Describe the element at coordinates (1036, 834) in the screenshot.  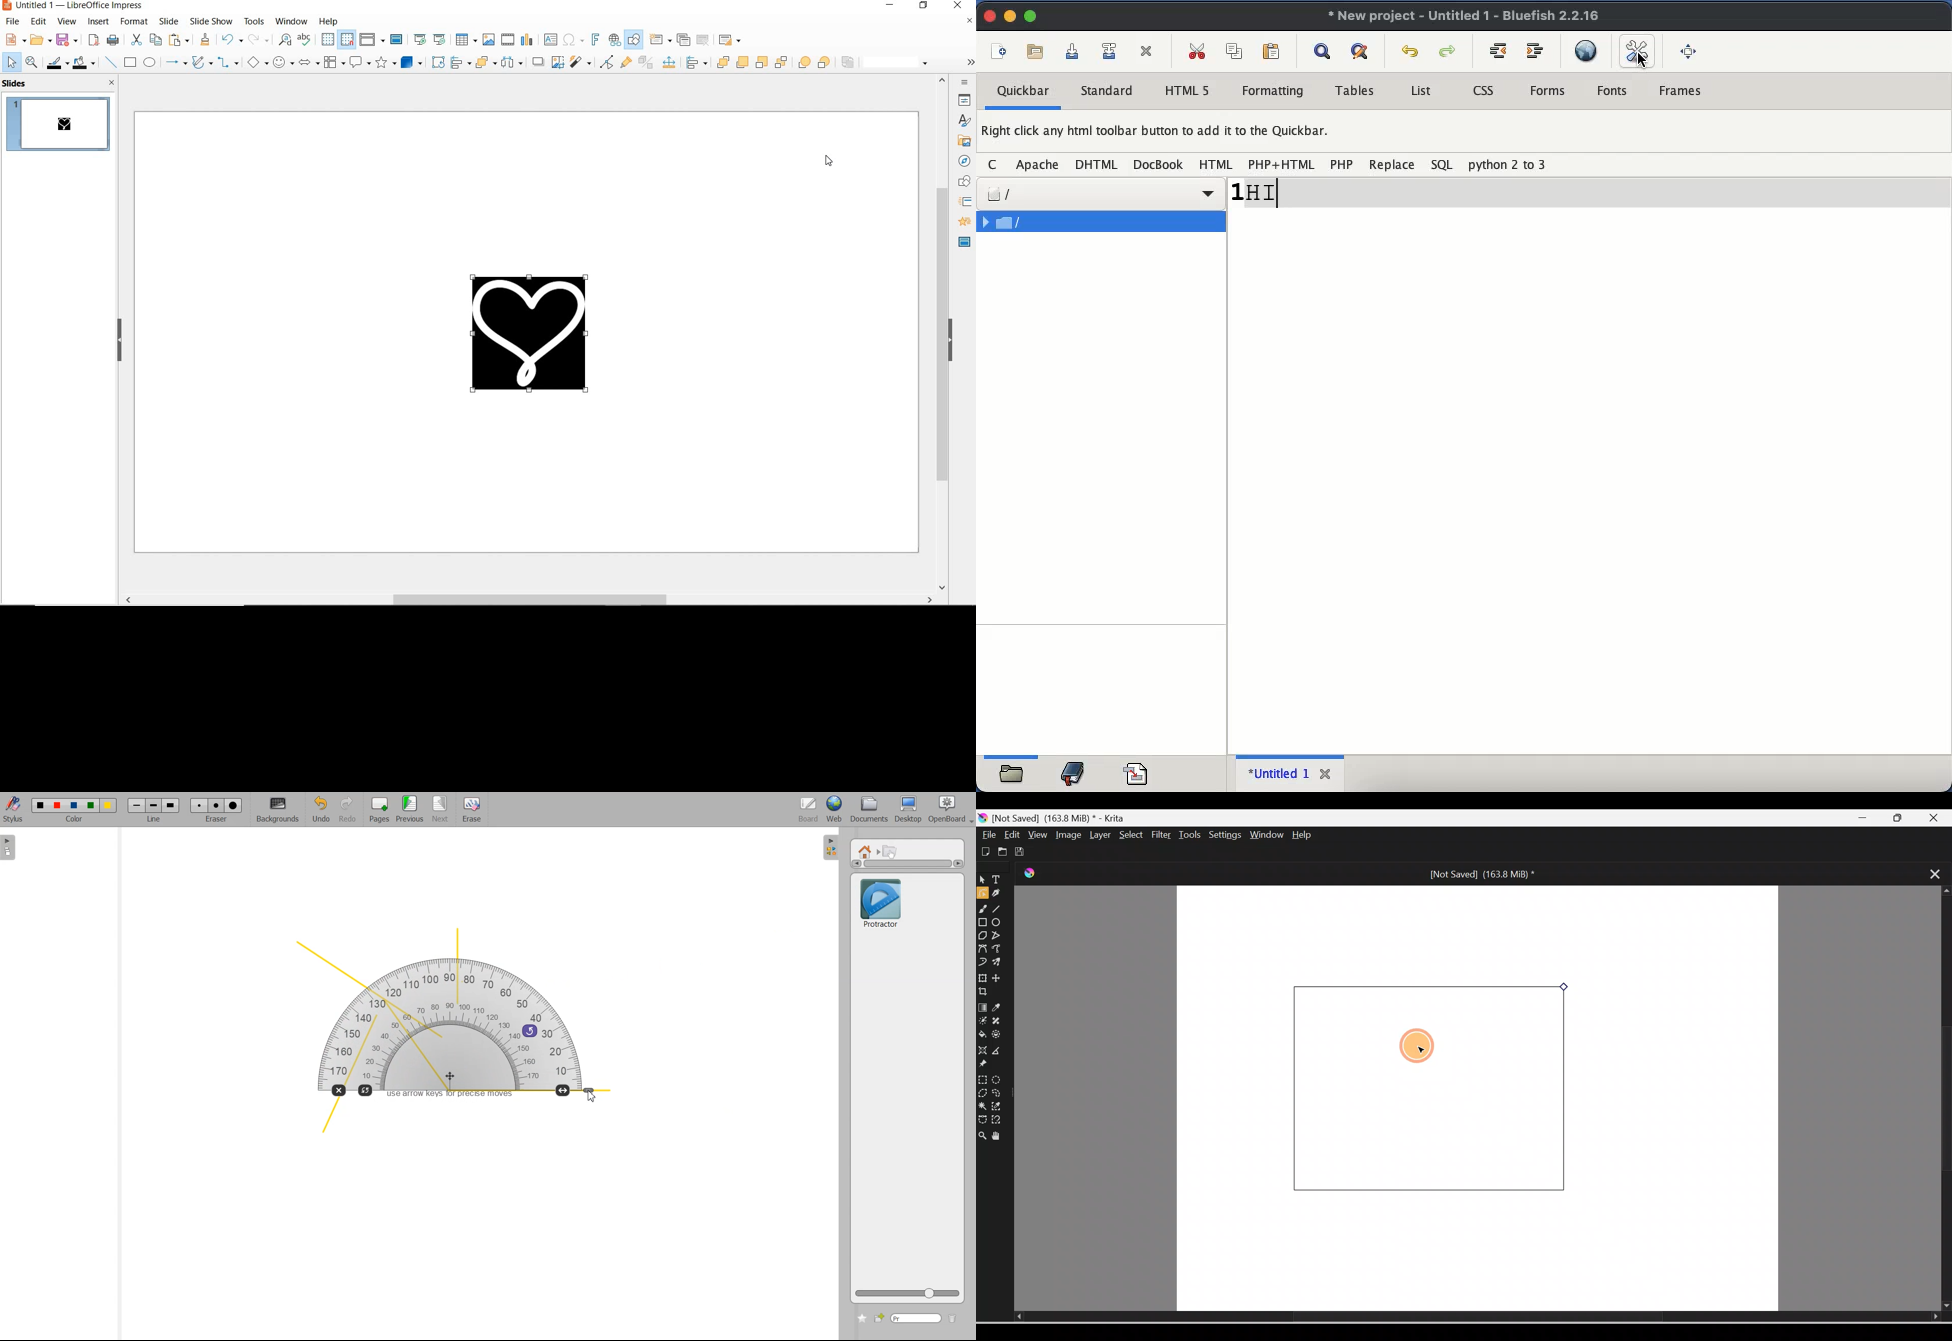
I see `View` at that location.